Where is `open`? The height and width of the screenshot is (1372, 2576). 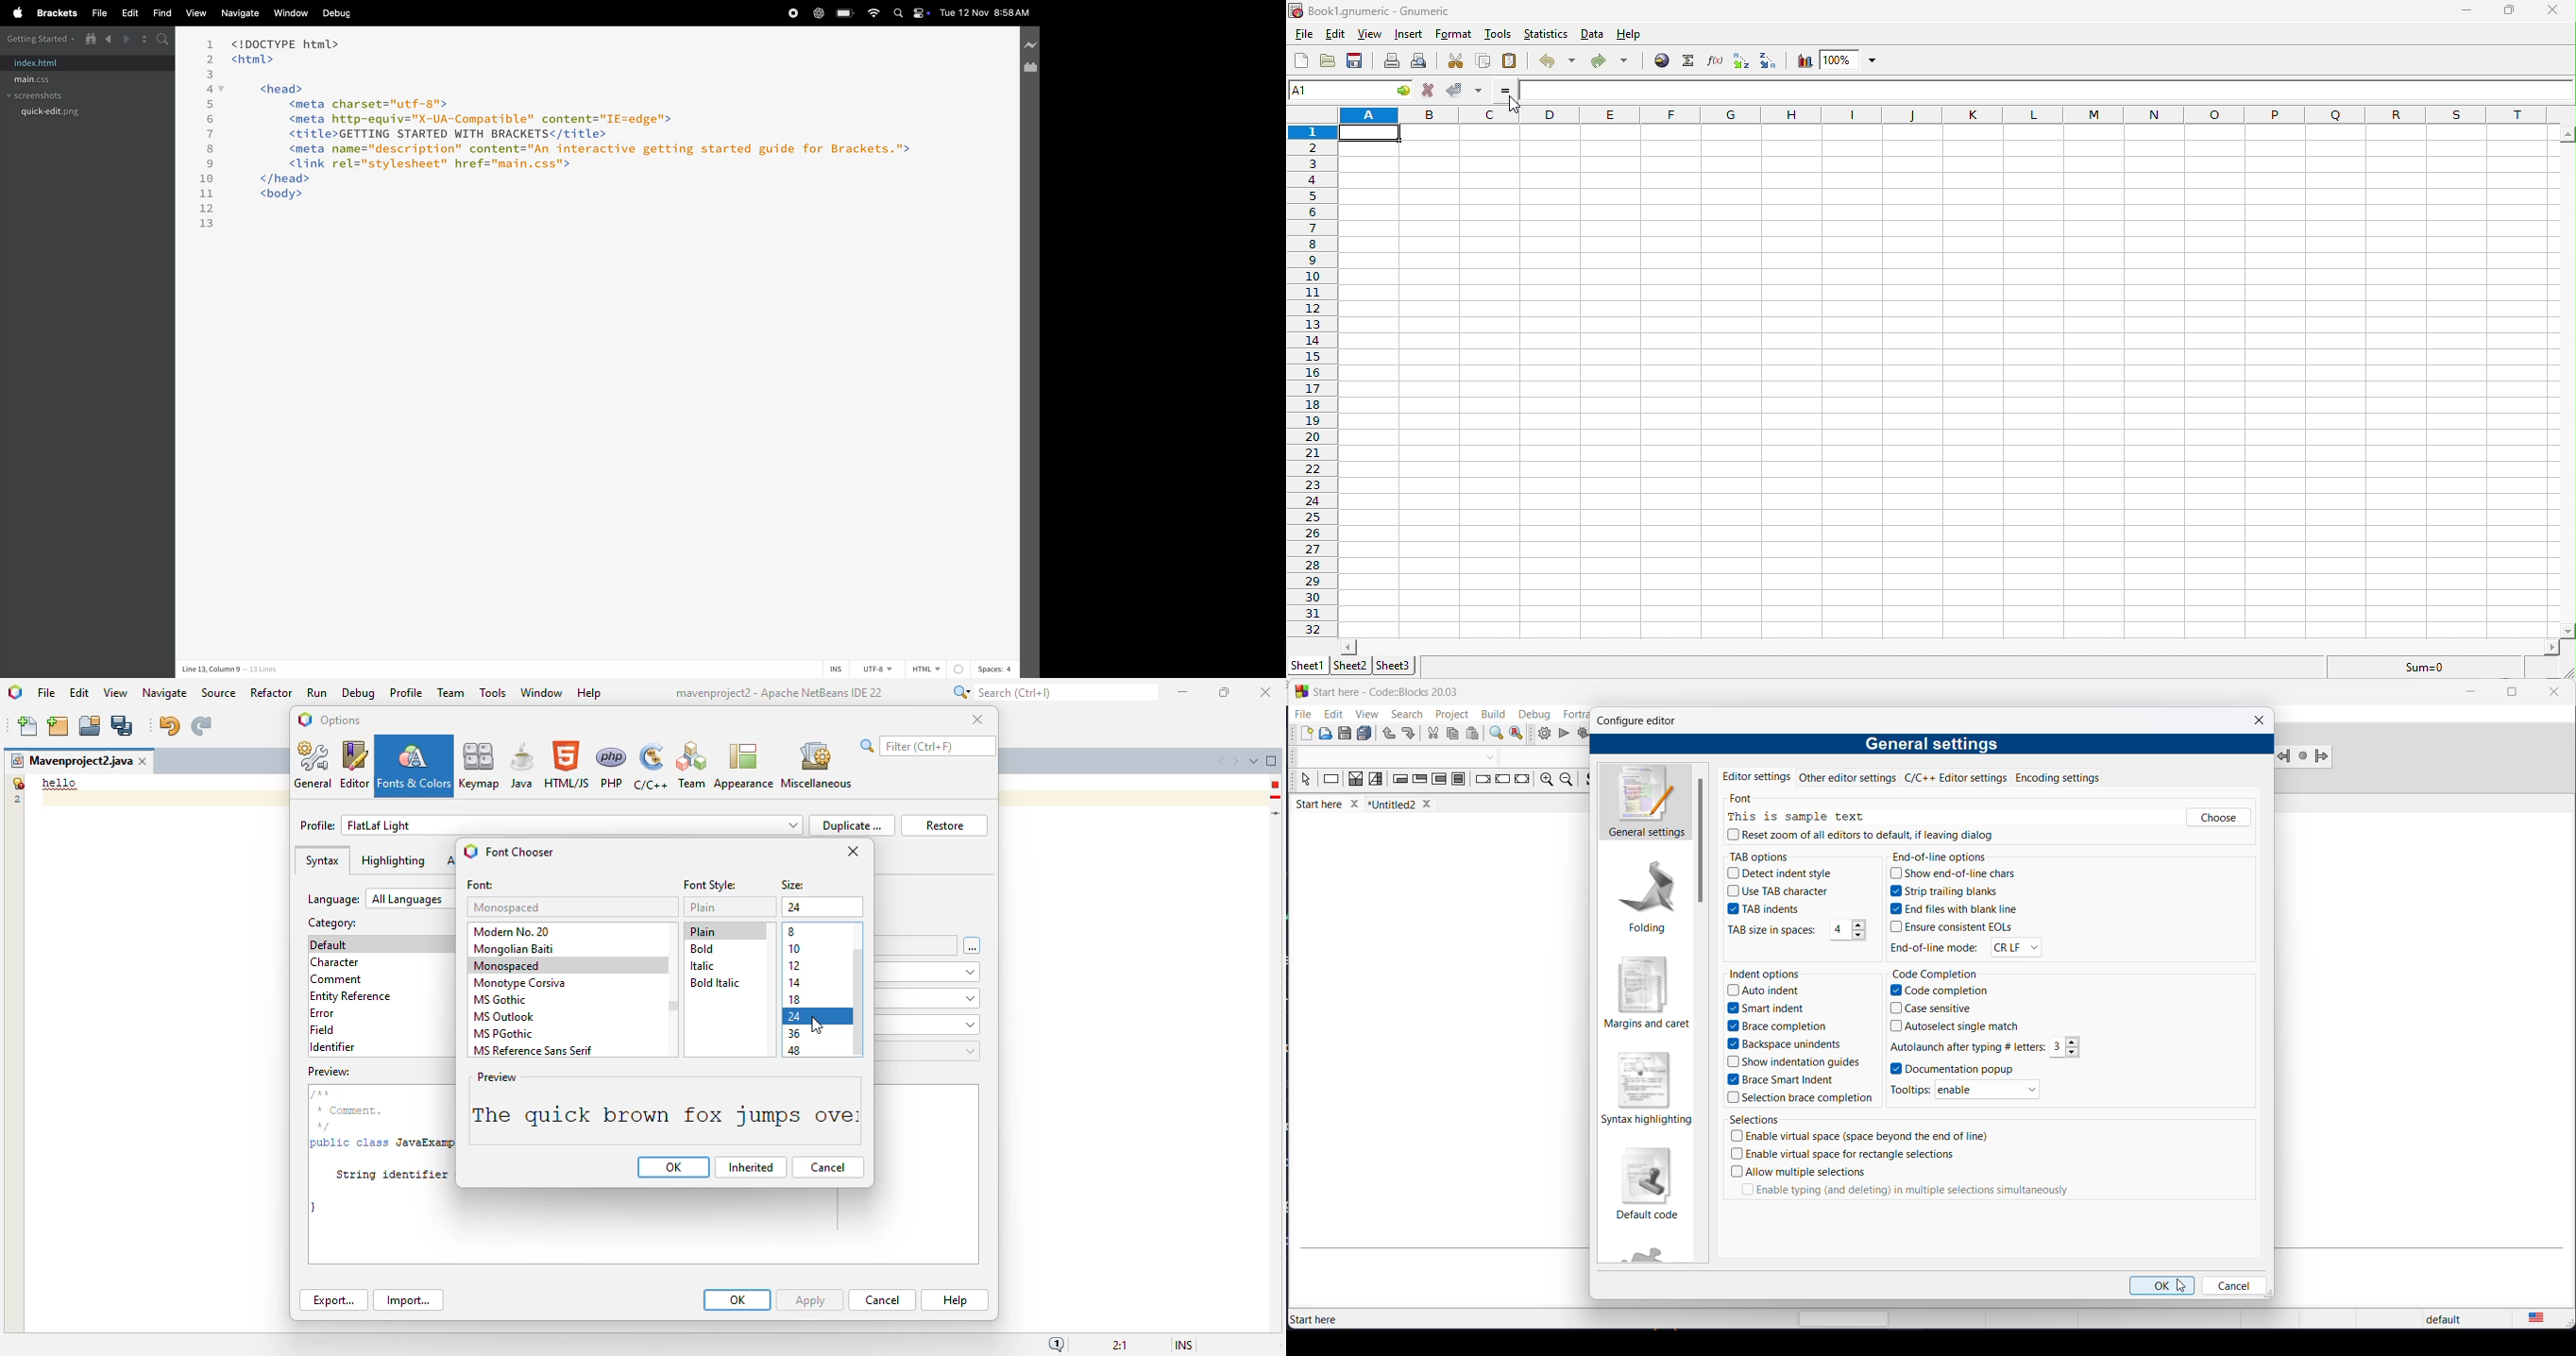
open is located at coordinates (1327, 735).